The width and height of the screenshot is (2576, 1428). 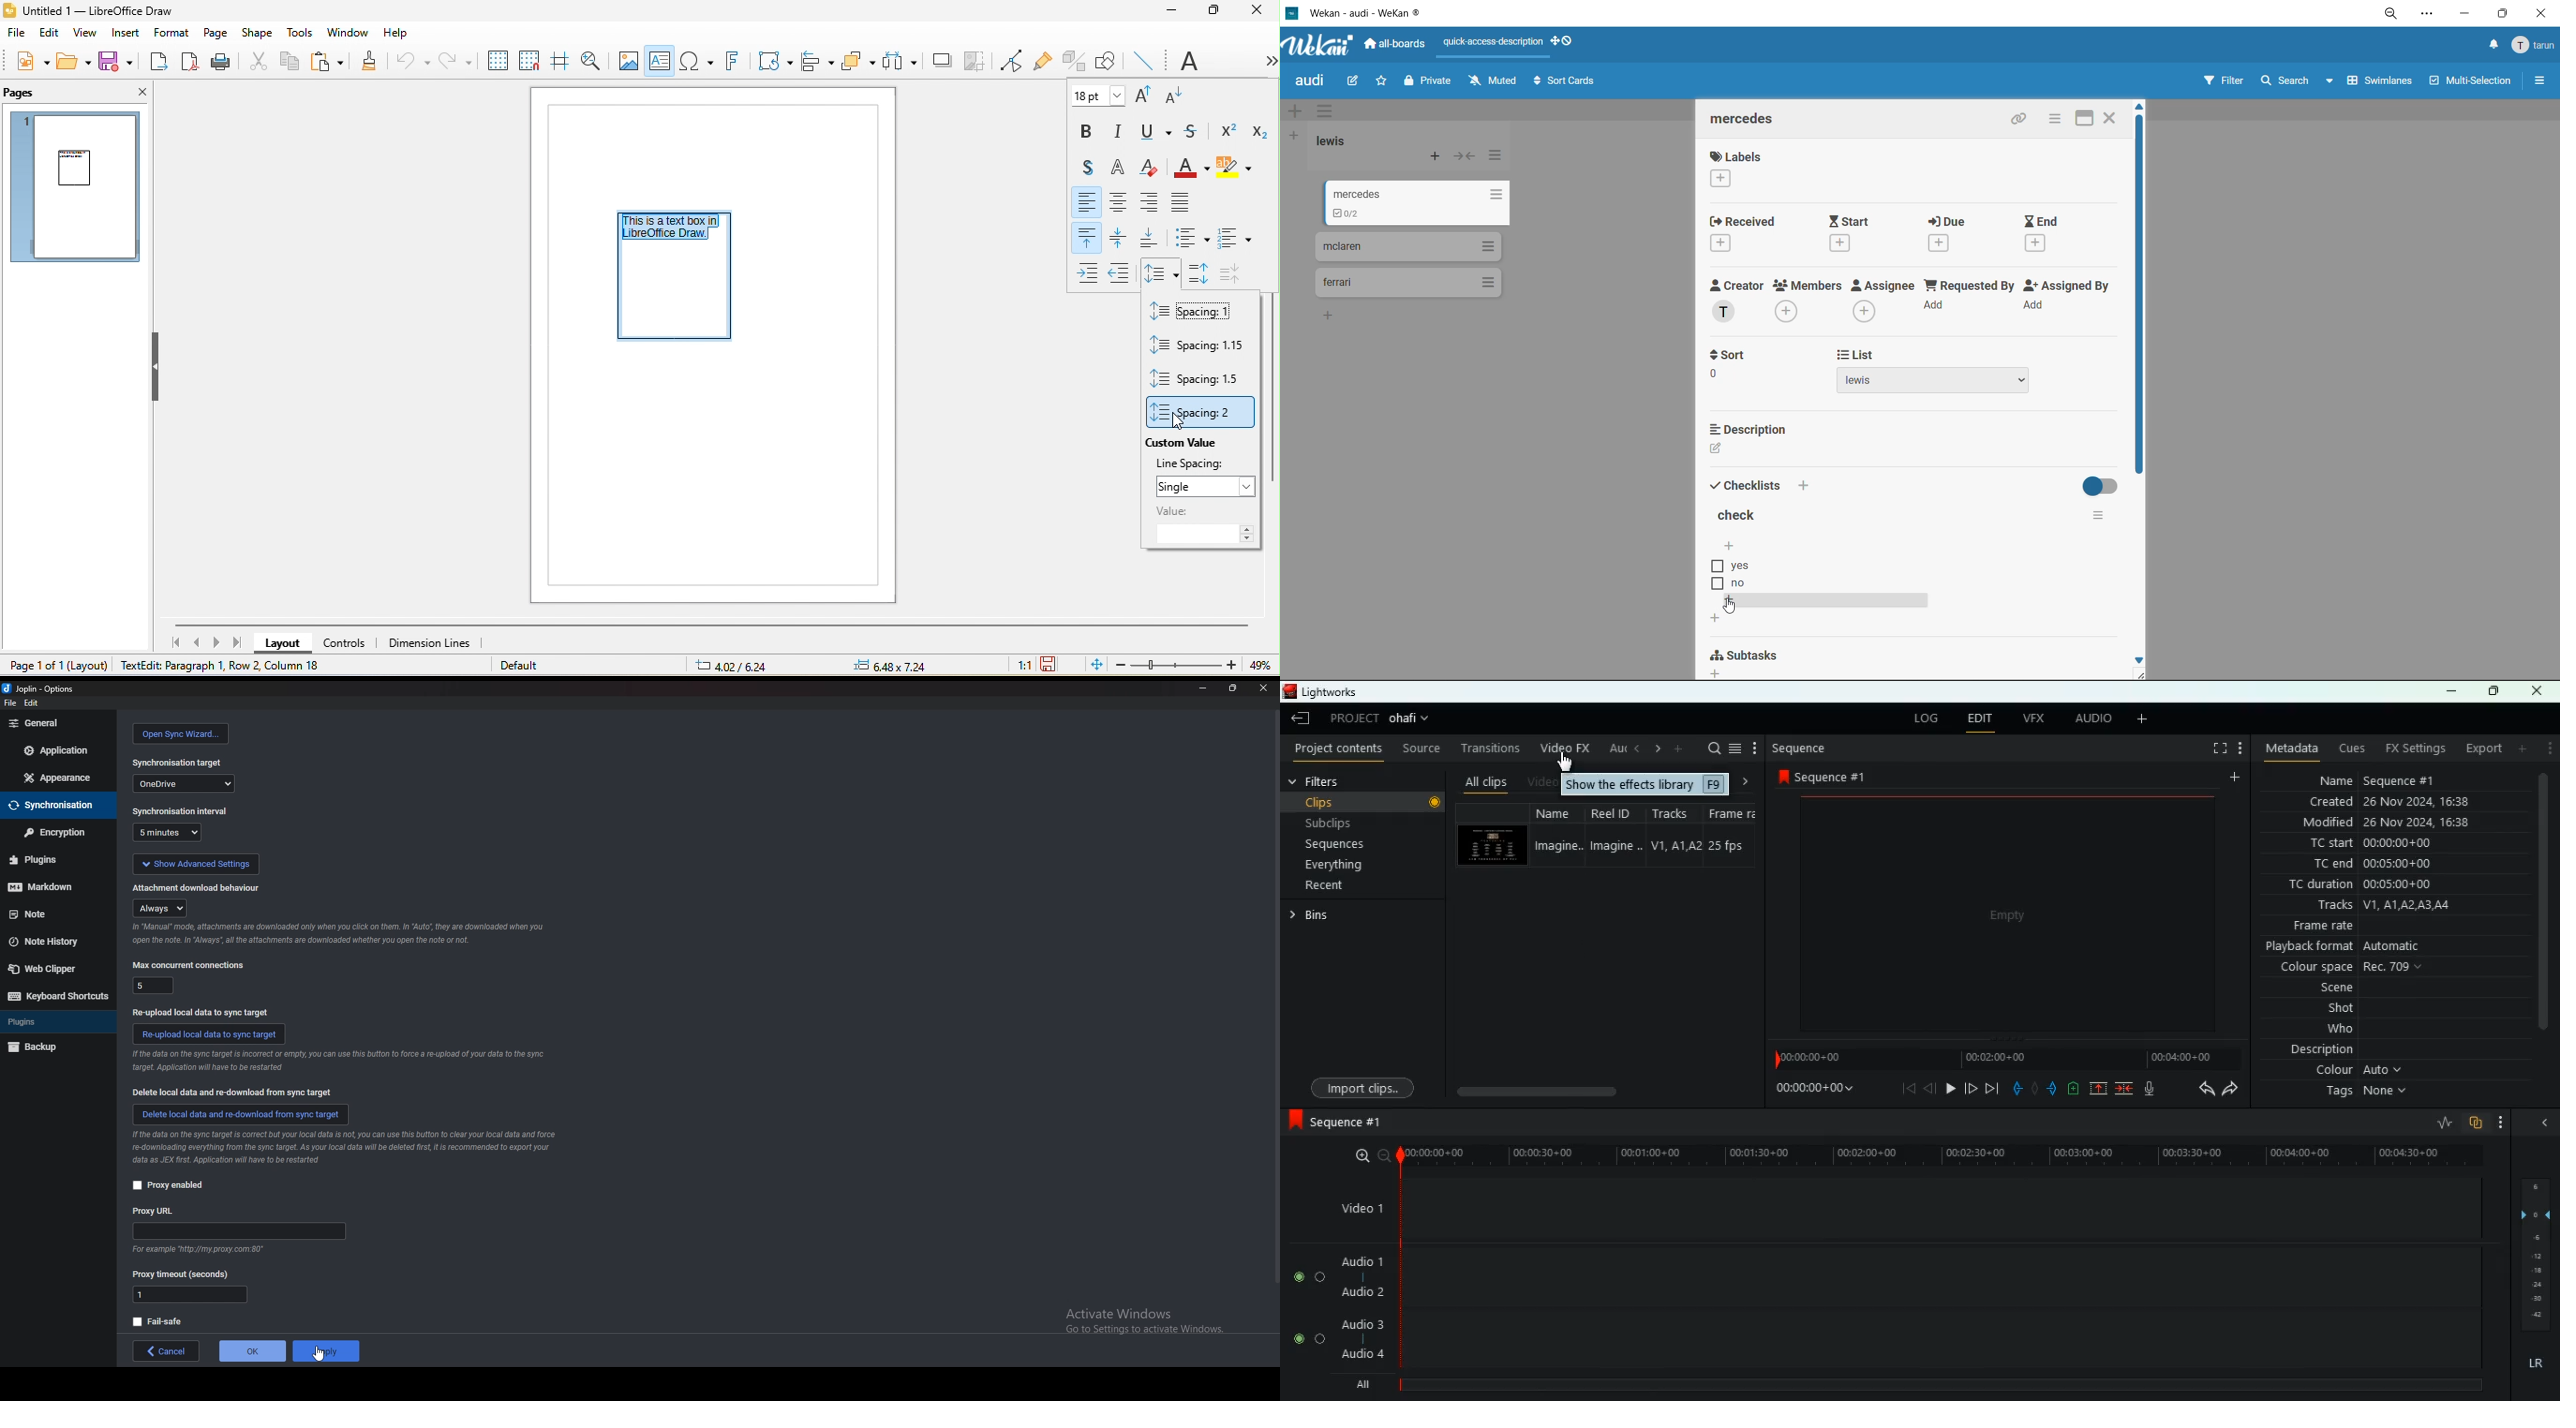 What do you see at coordinates (1121, 201) in the screenshot?
I see `align center` at bounding box center [1121, 201].